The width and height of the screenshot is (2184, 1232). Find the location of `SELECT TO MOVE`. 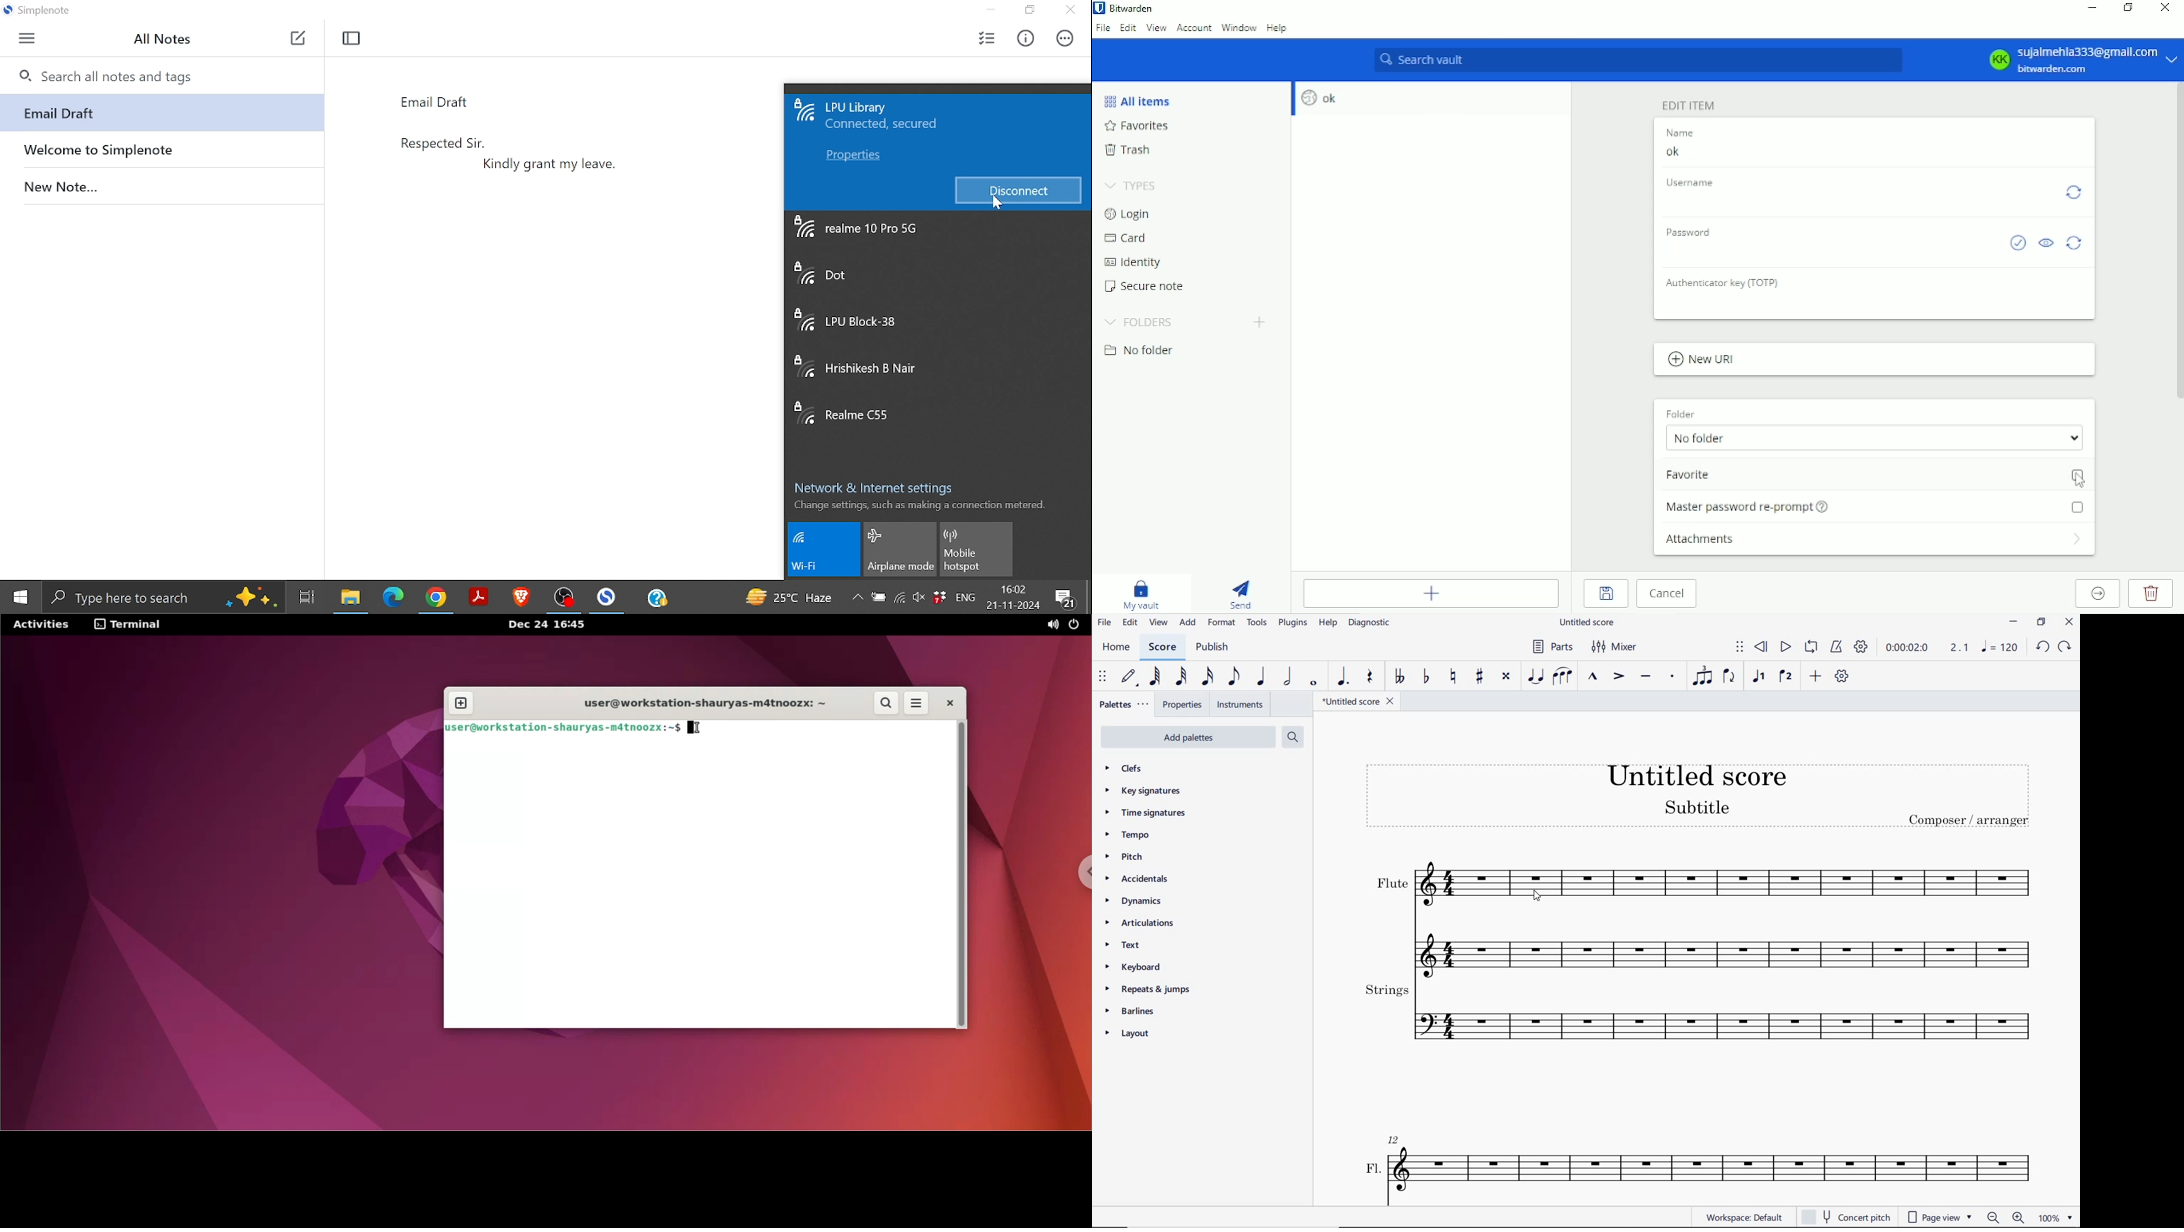

SELECT TO MOVE is located at coordinates (1740, 648).